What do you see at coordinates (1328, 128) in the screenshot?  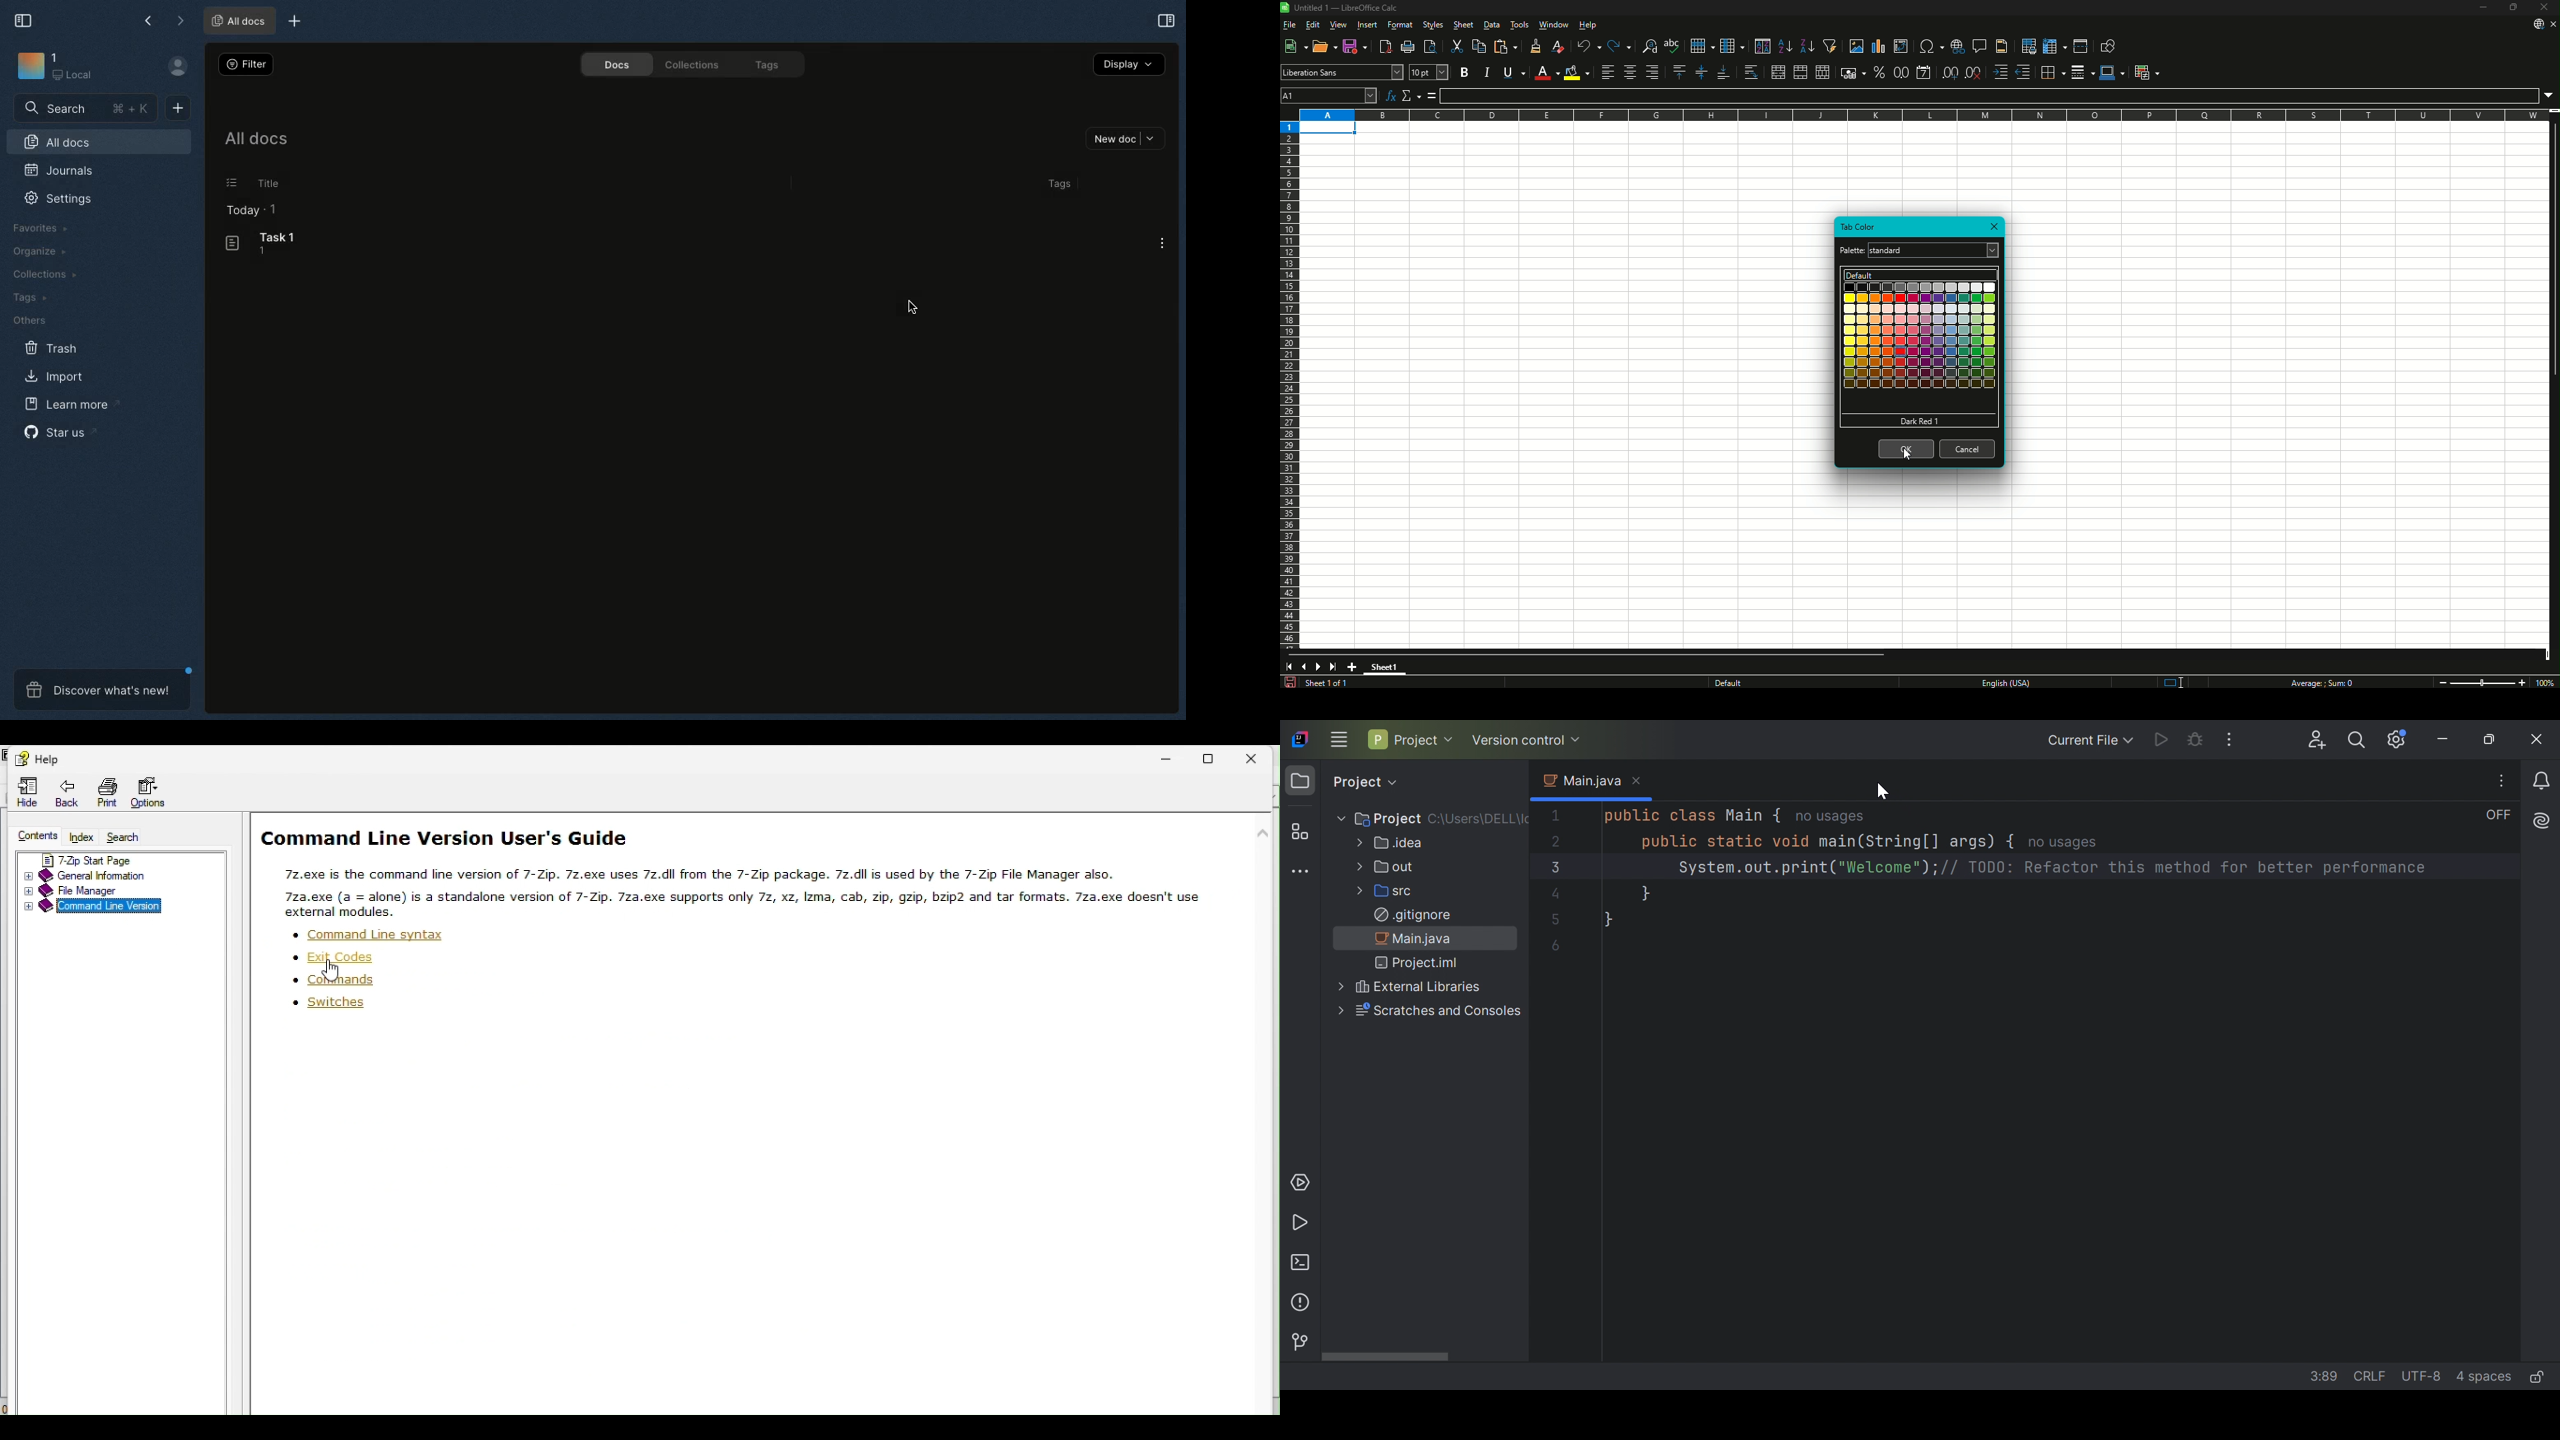 I see `Selected cell` at bounding box center [1328, 128].